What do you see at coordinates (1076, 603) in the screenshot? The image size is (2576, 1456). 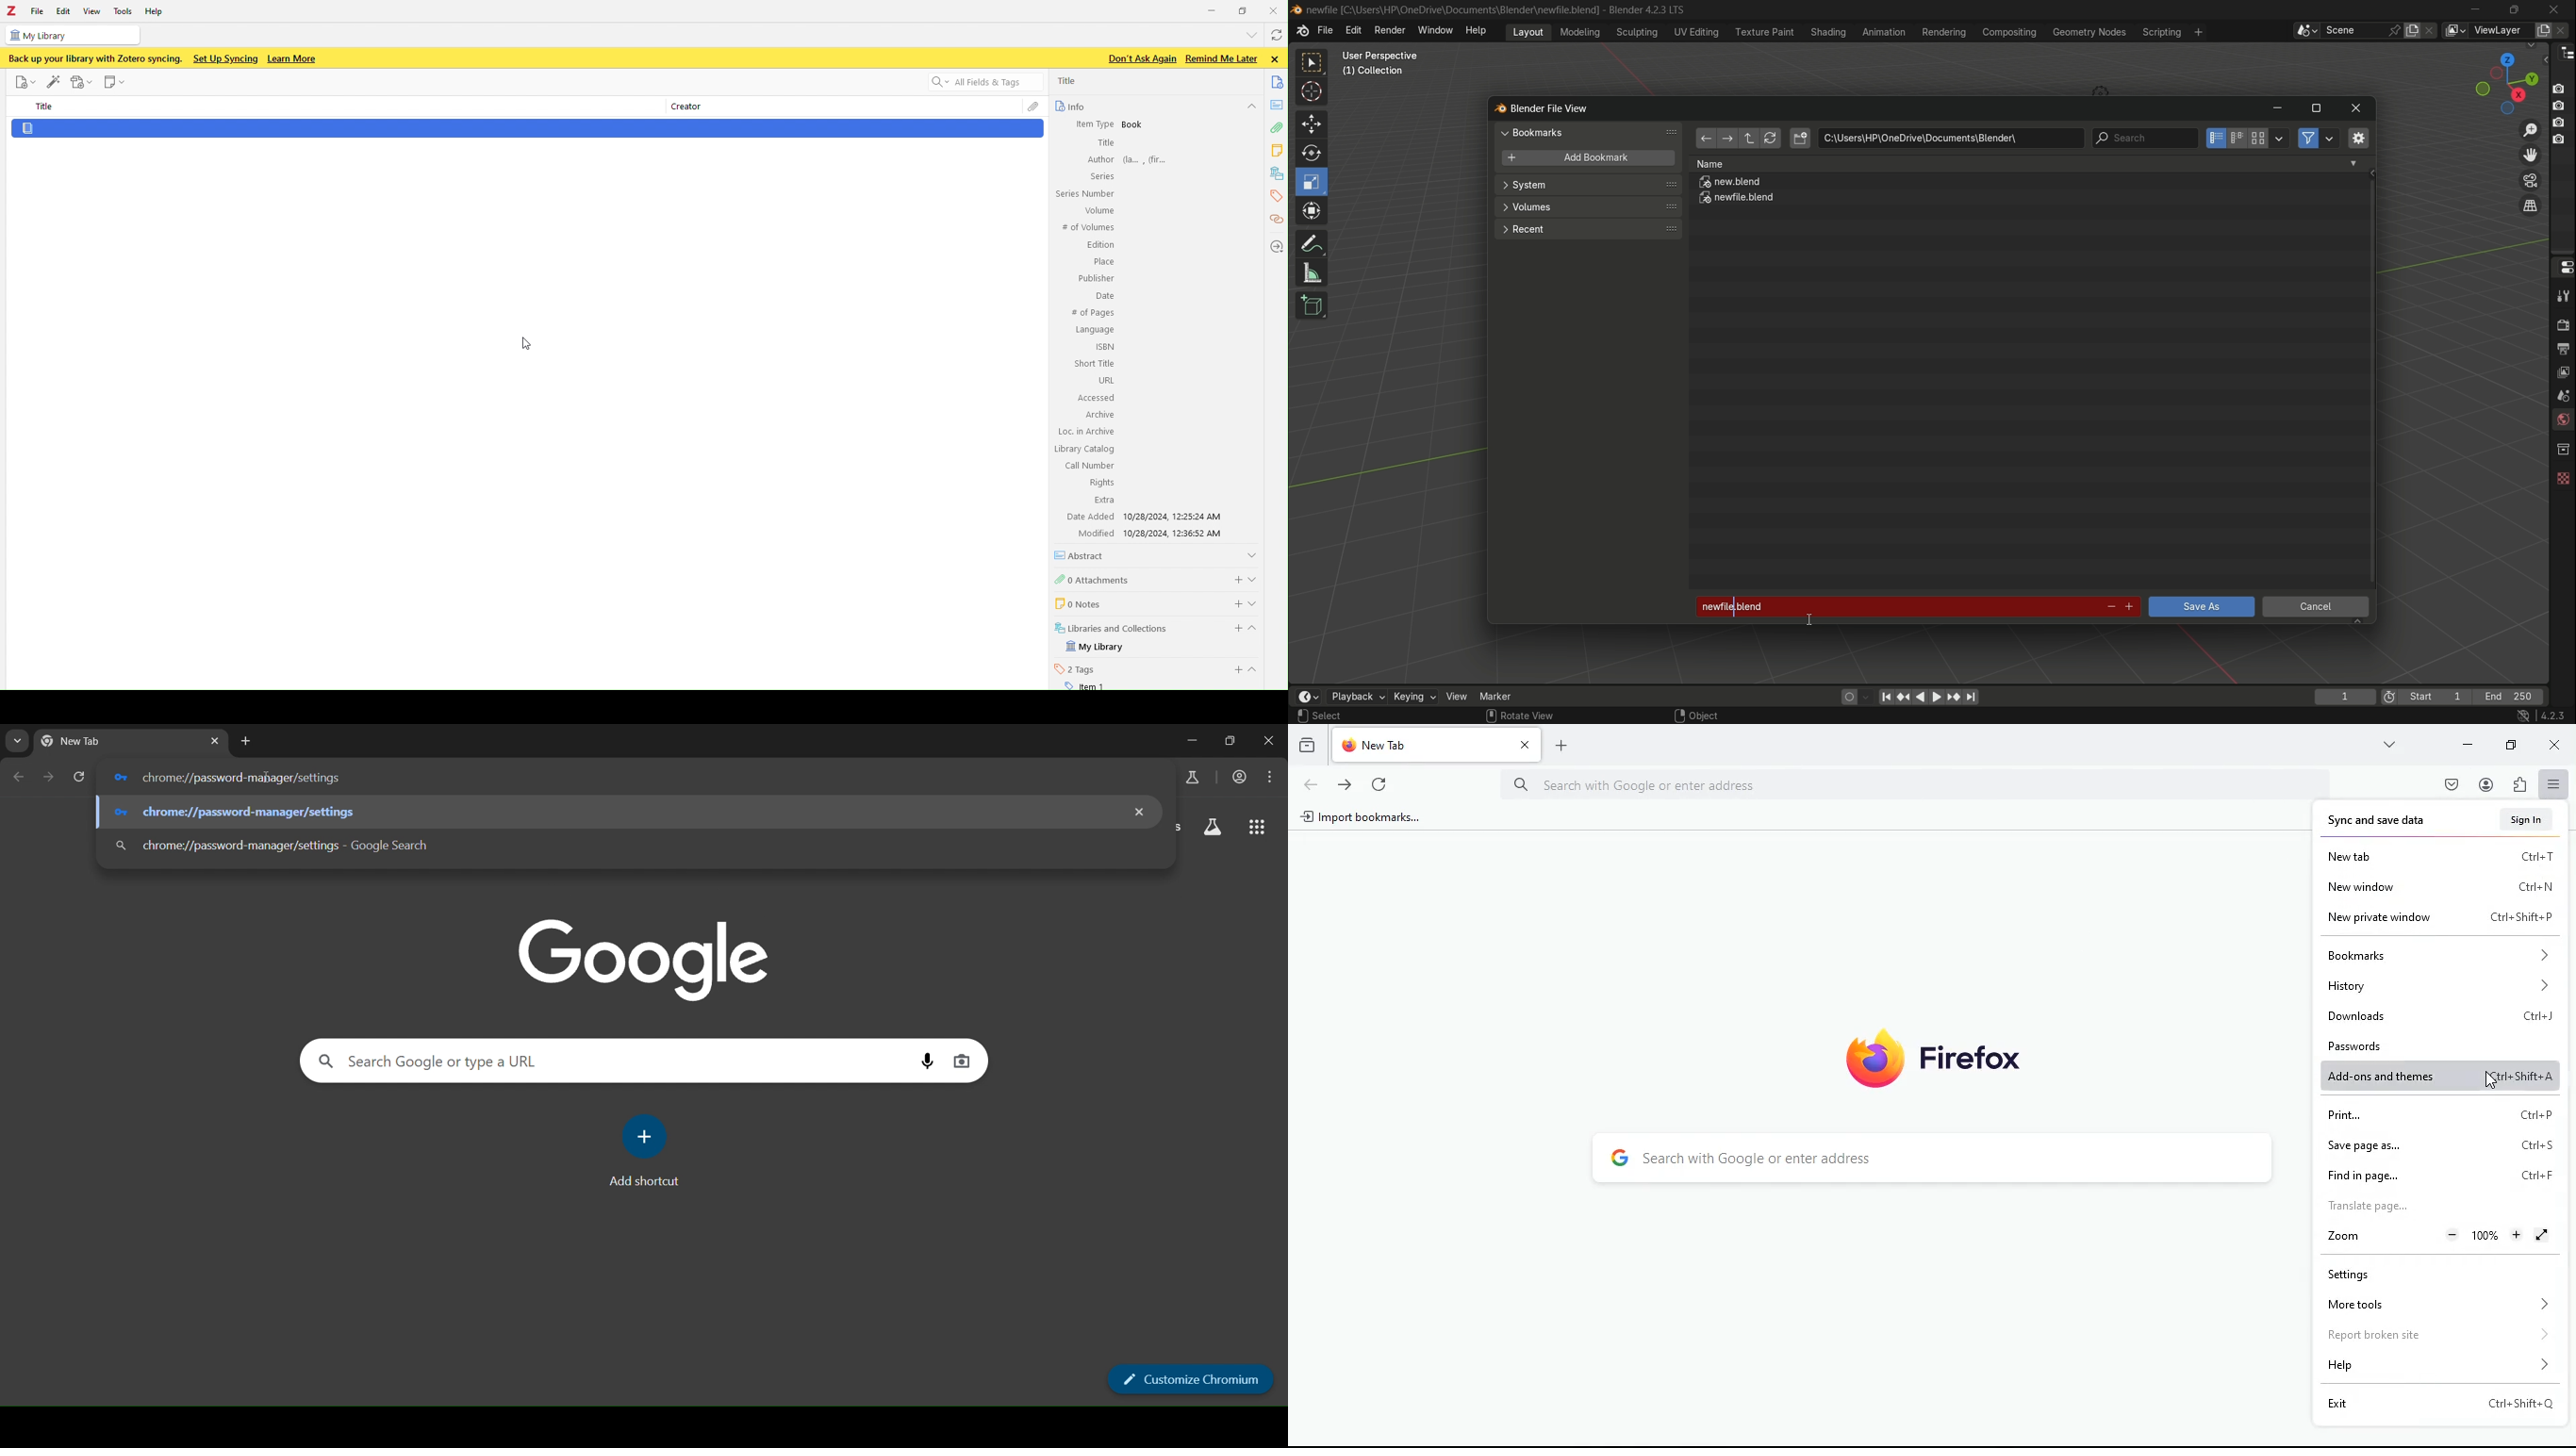 I see `0 Notes` at bounding box center [1076, 603].